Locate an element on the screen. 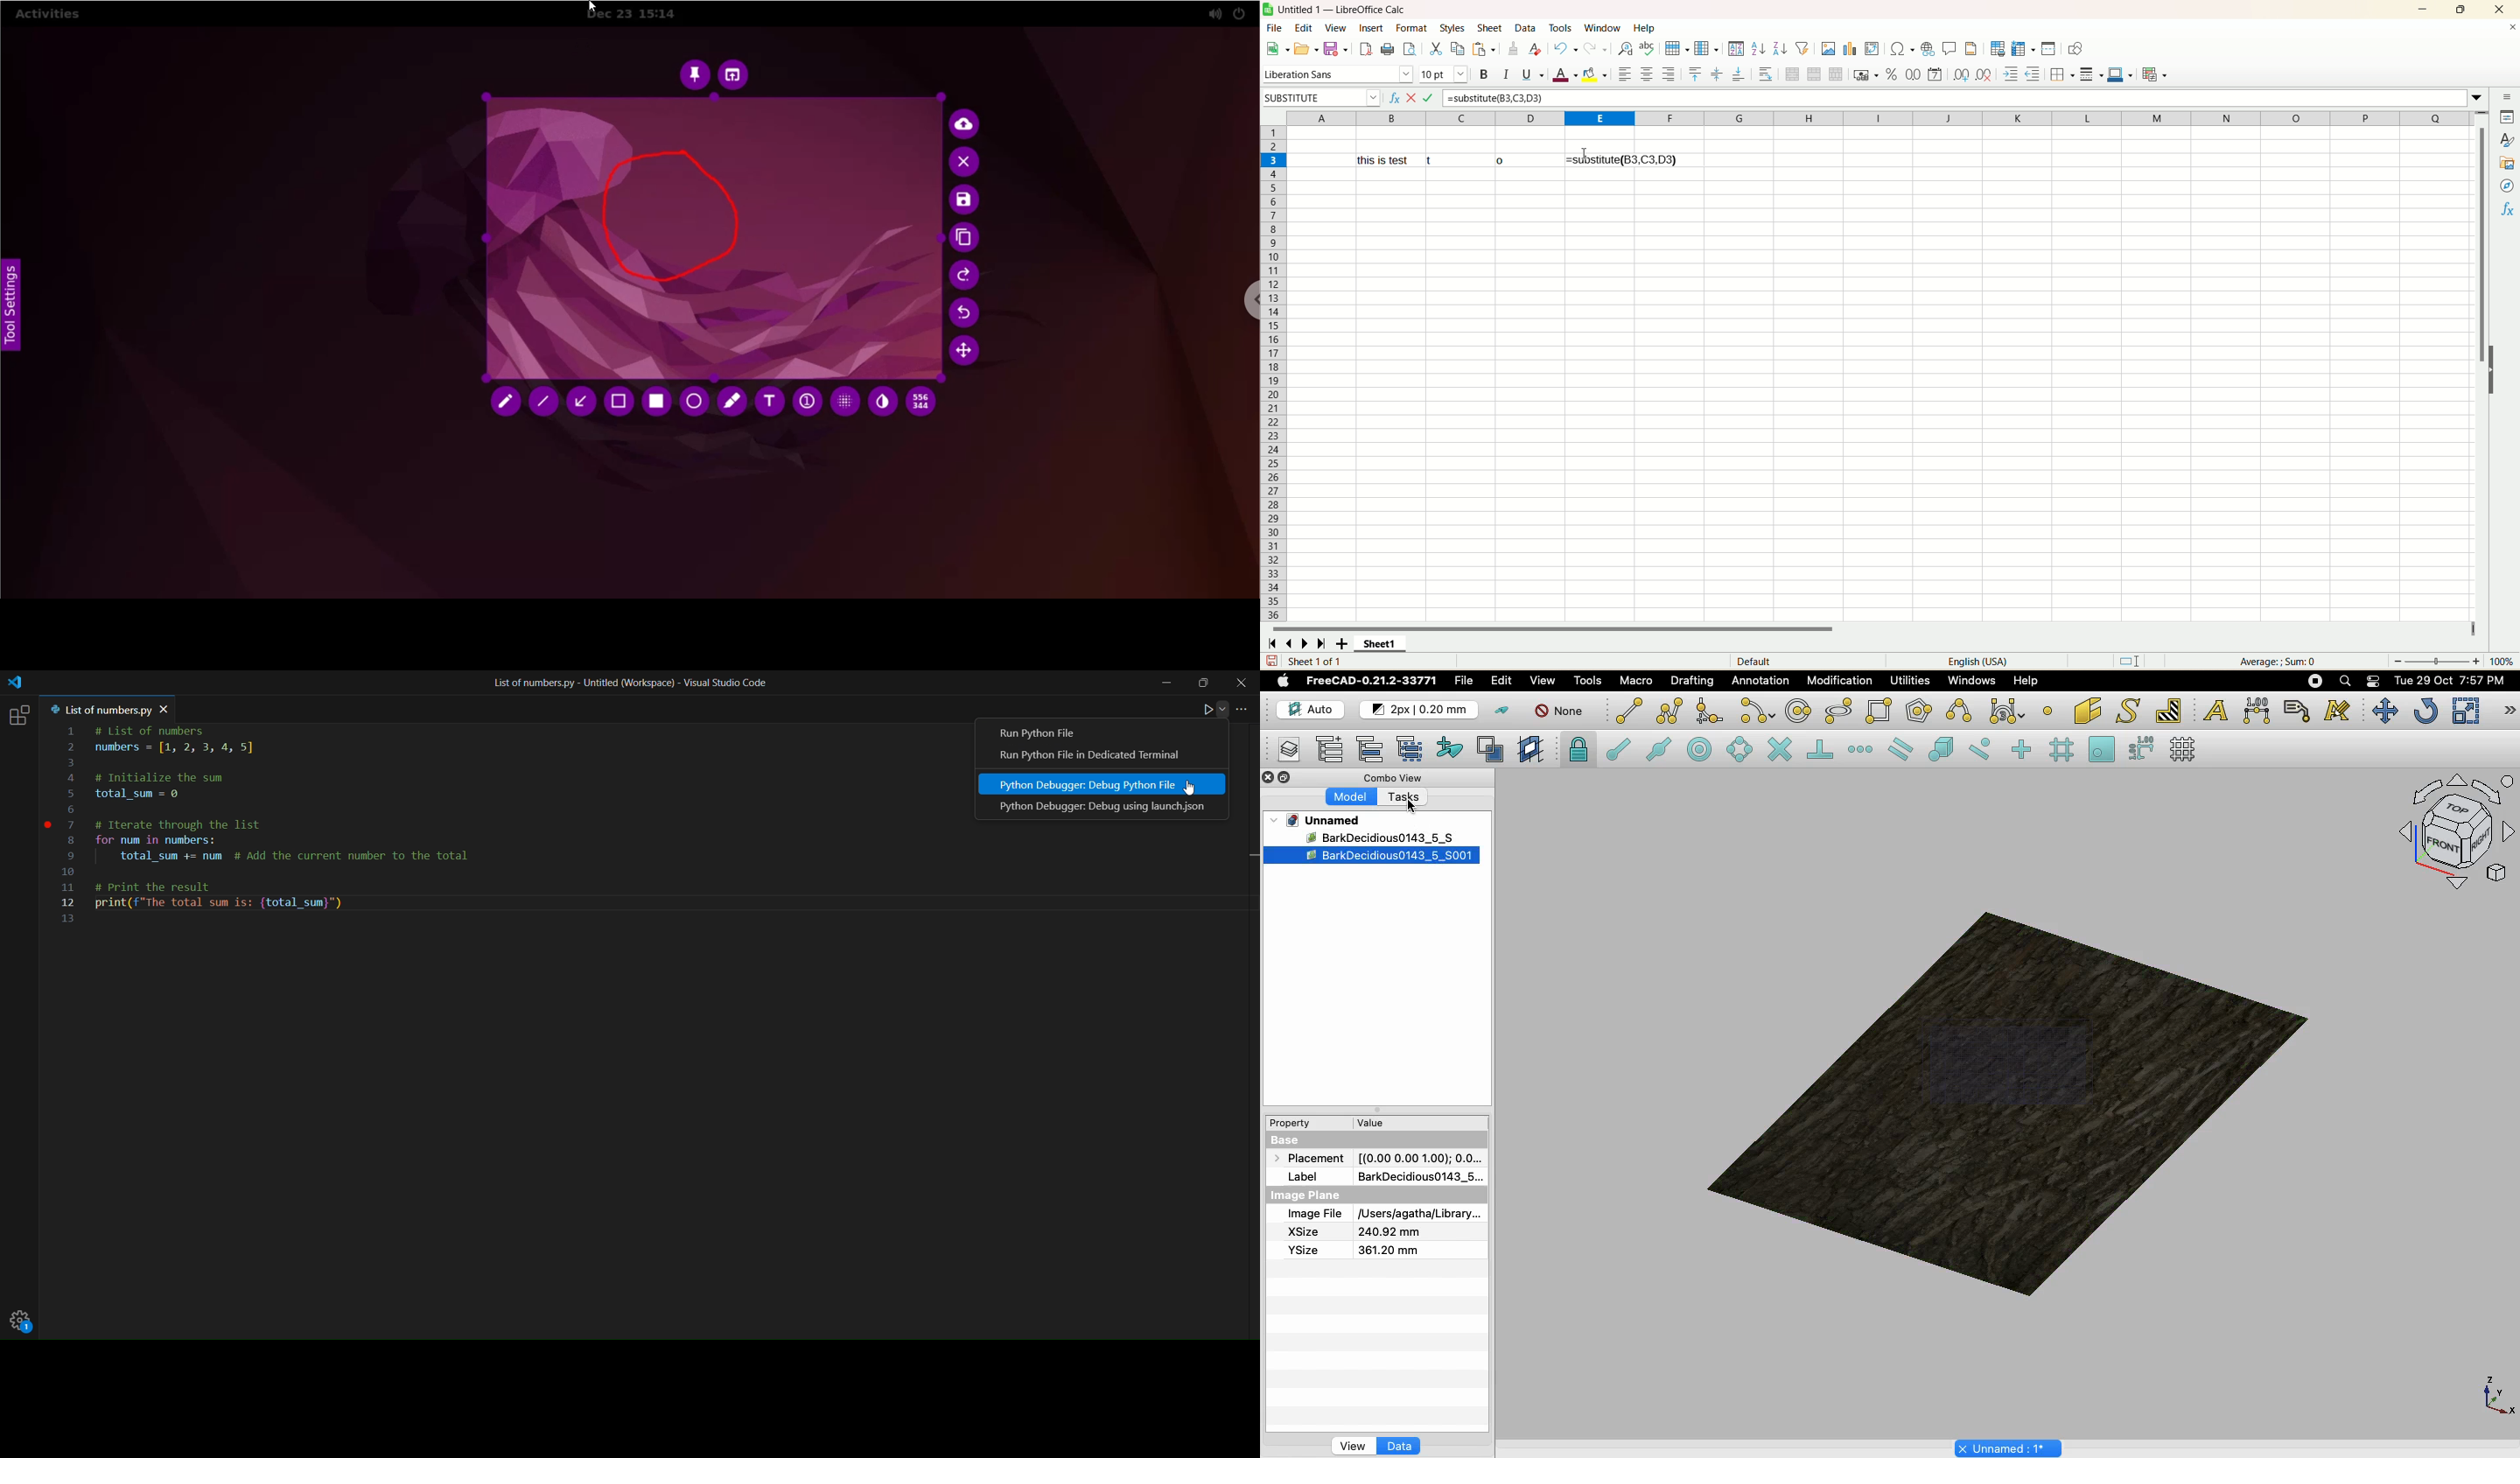  export directly as PDF is located at coordinates (1363, 48).